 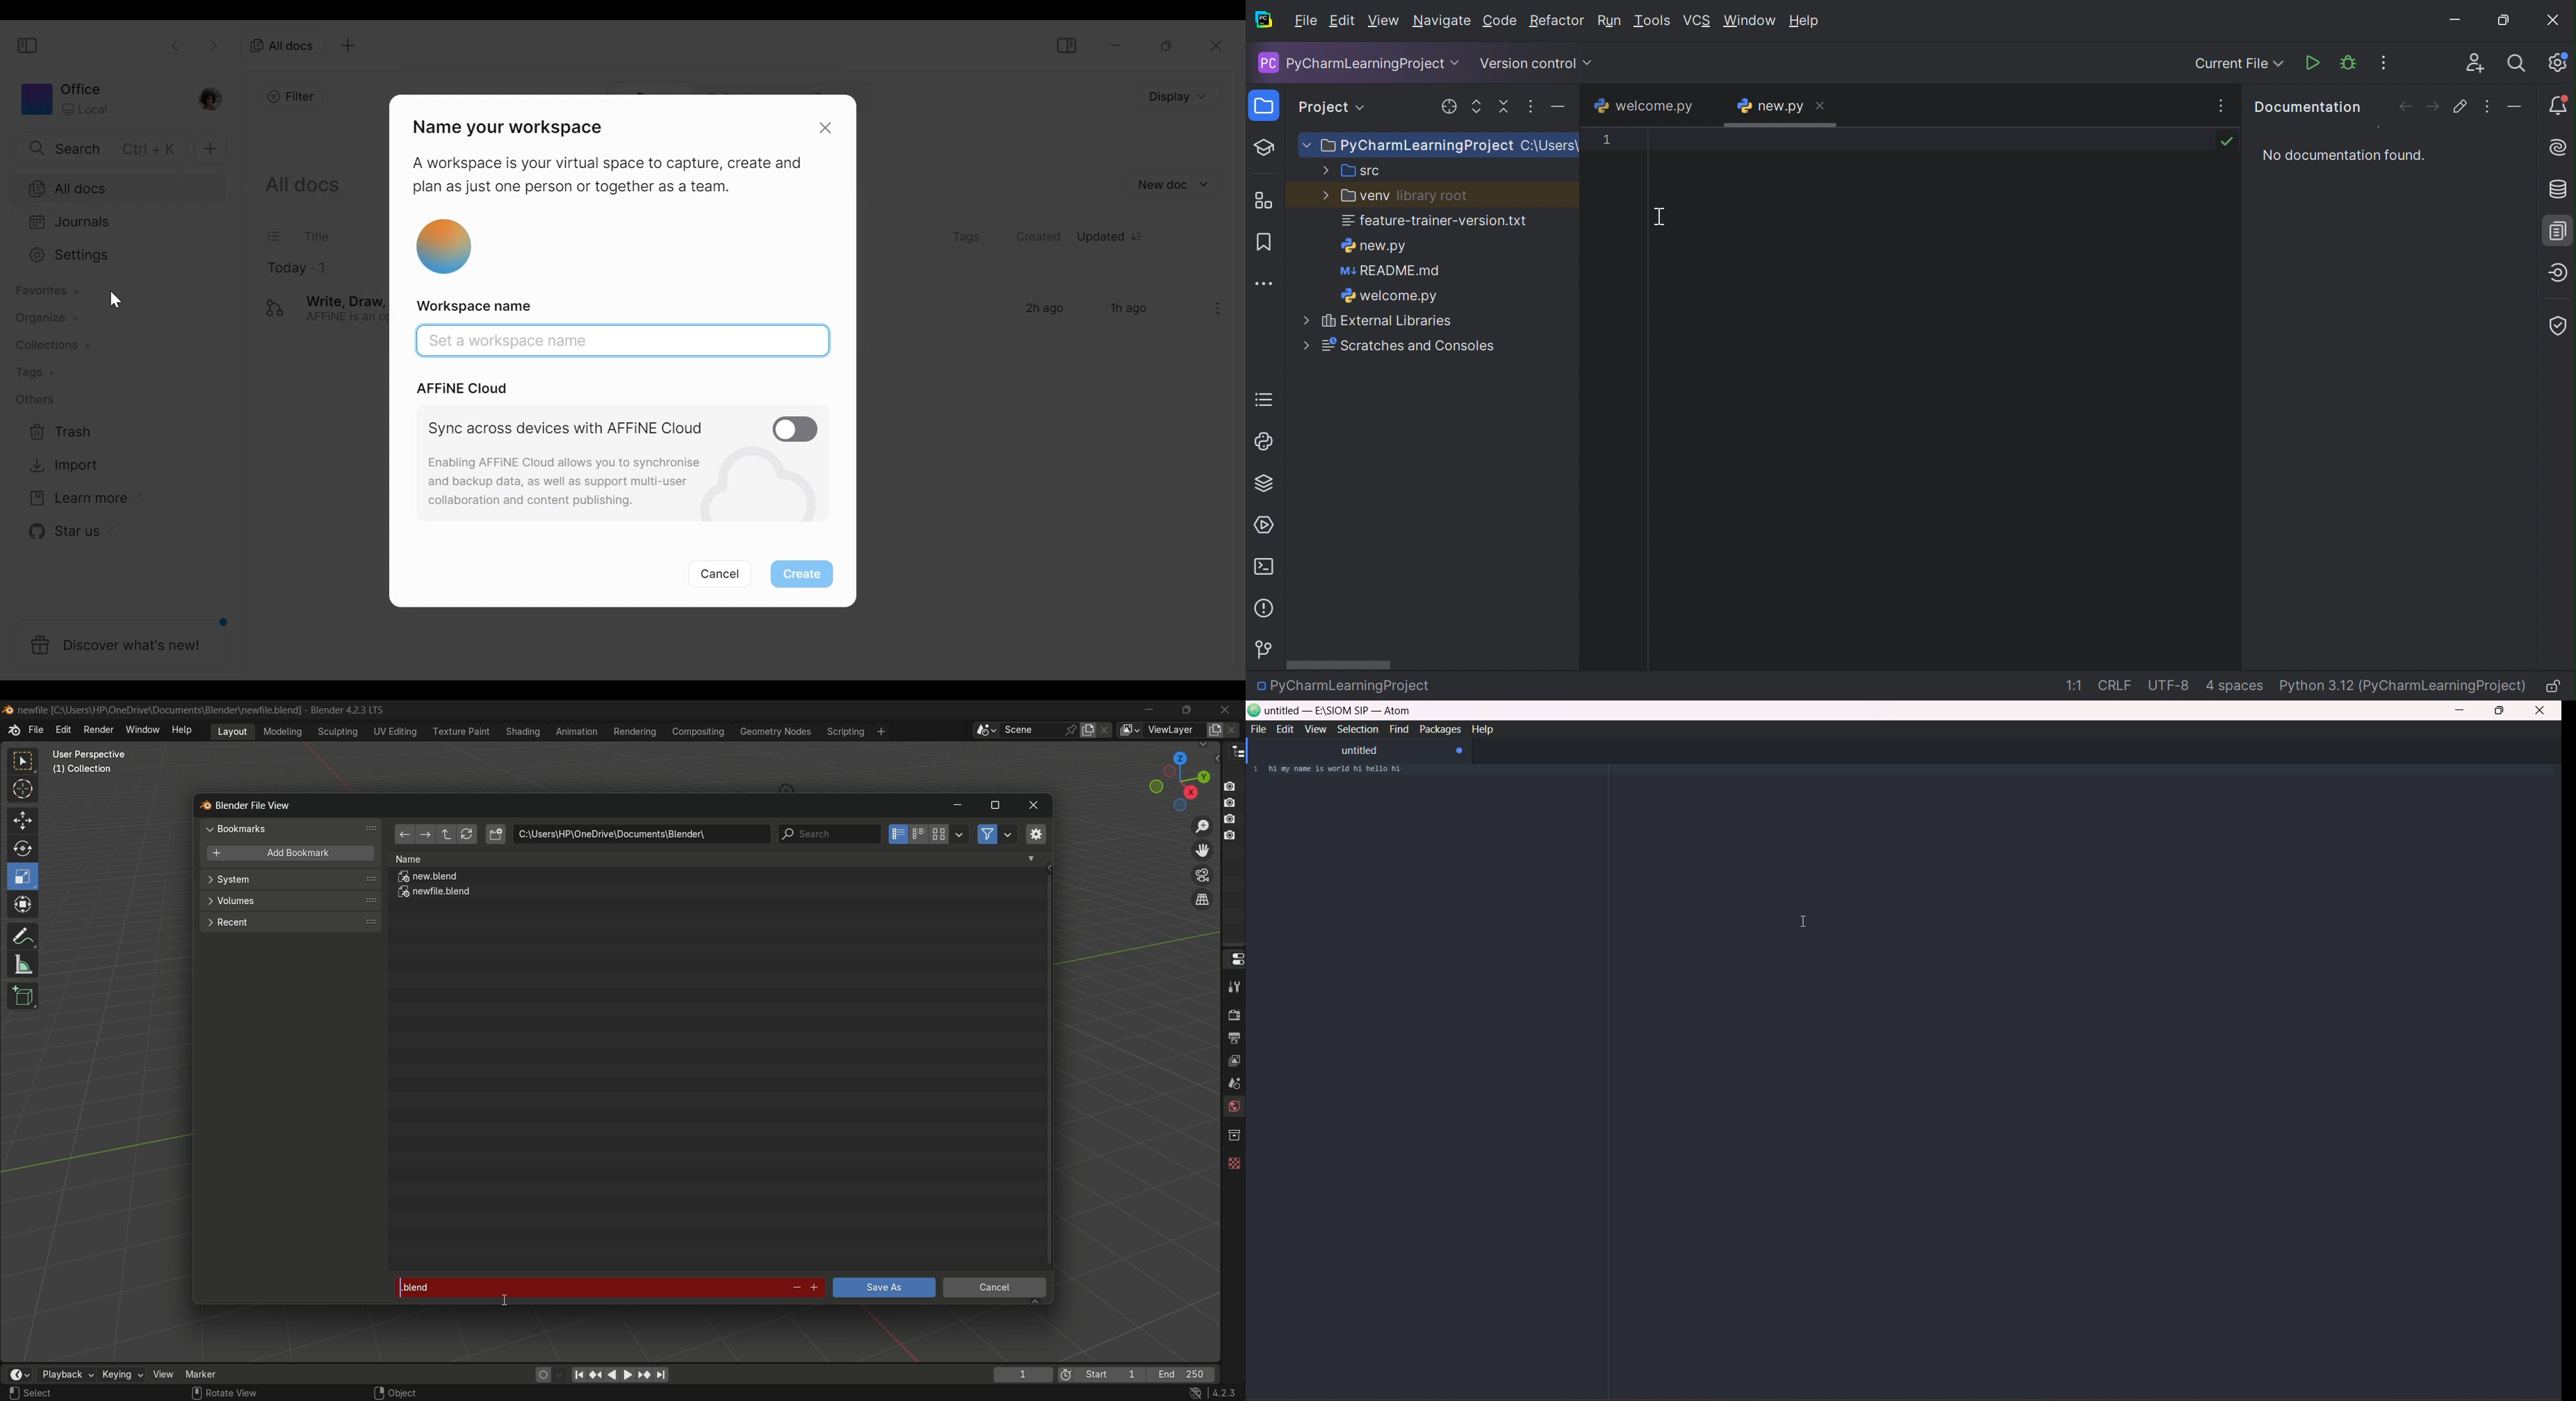 I want to click on C:/Users, so click(x=1547, y=146).